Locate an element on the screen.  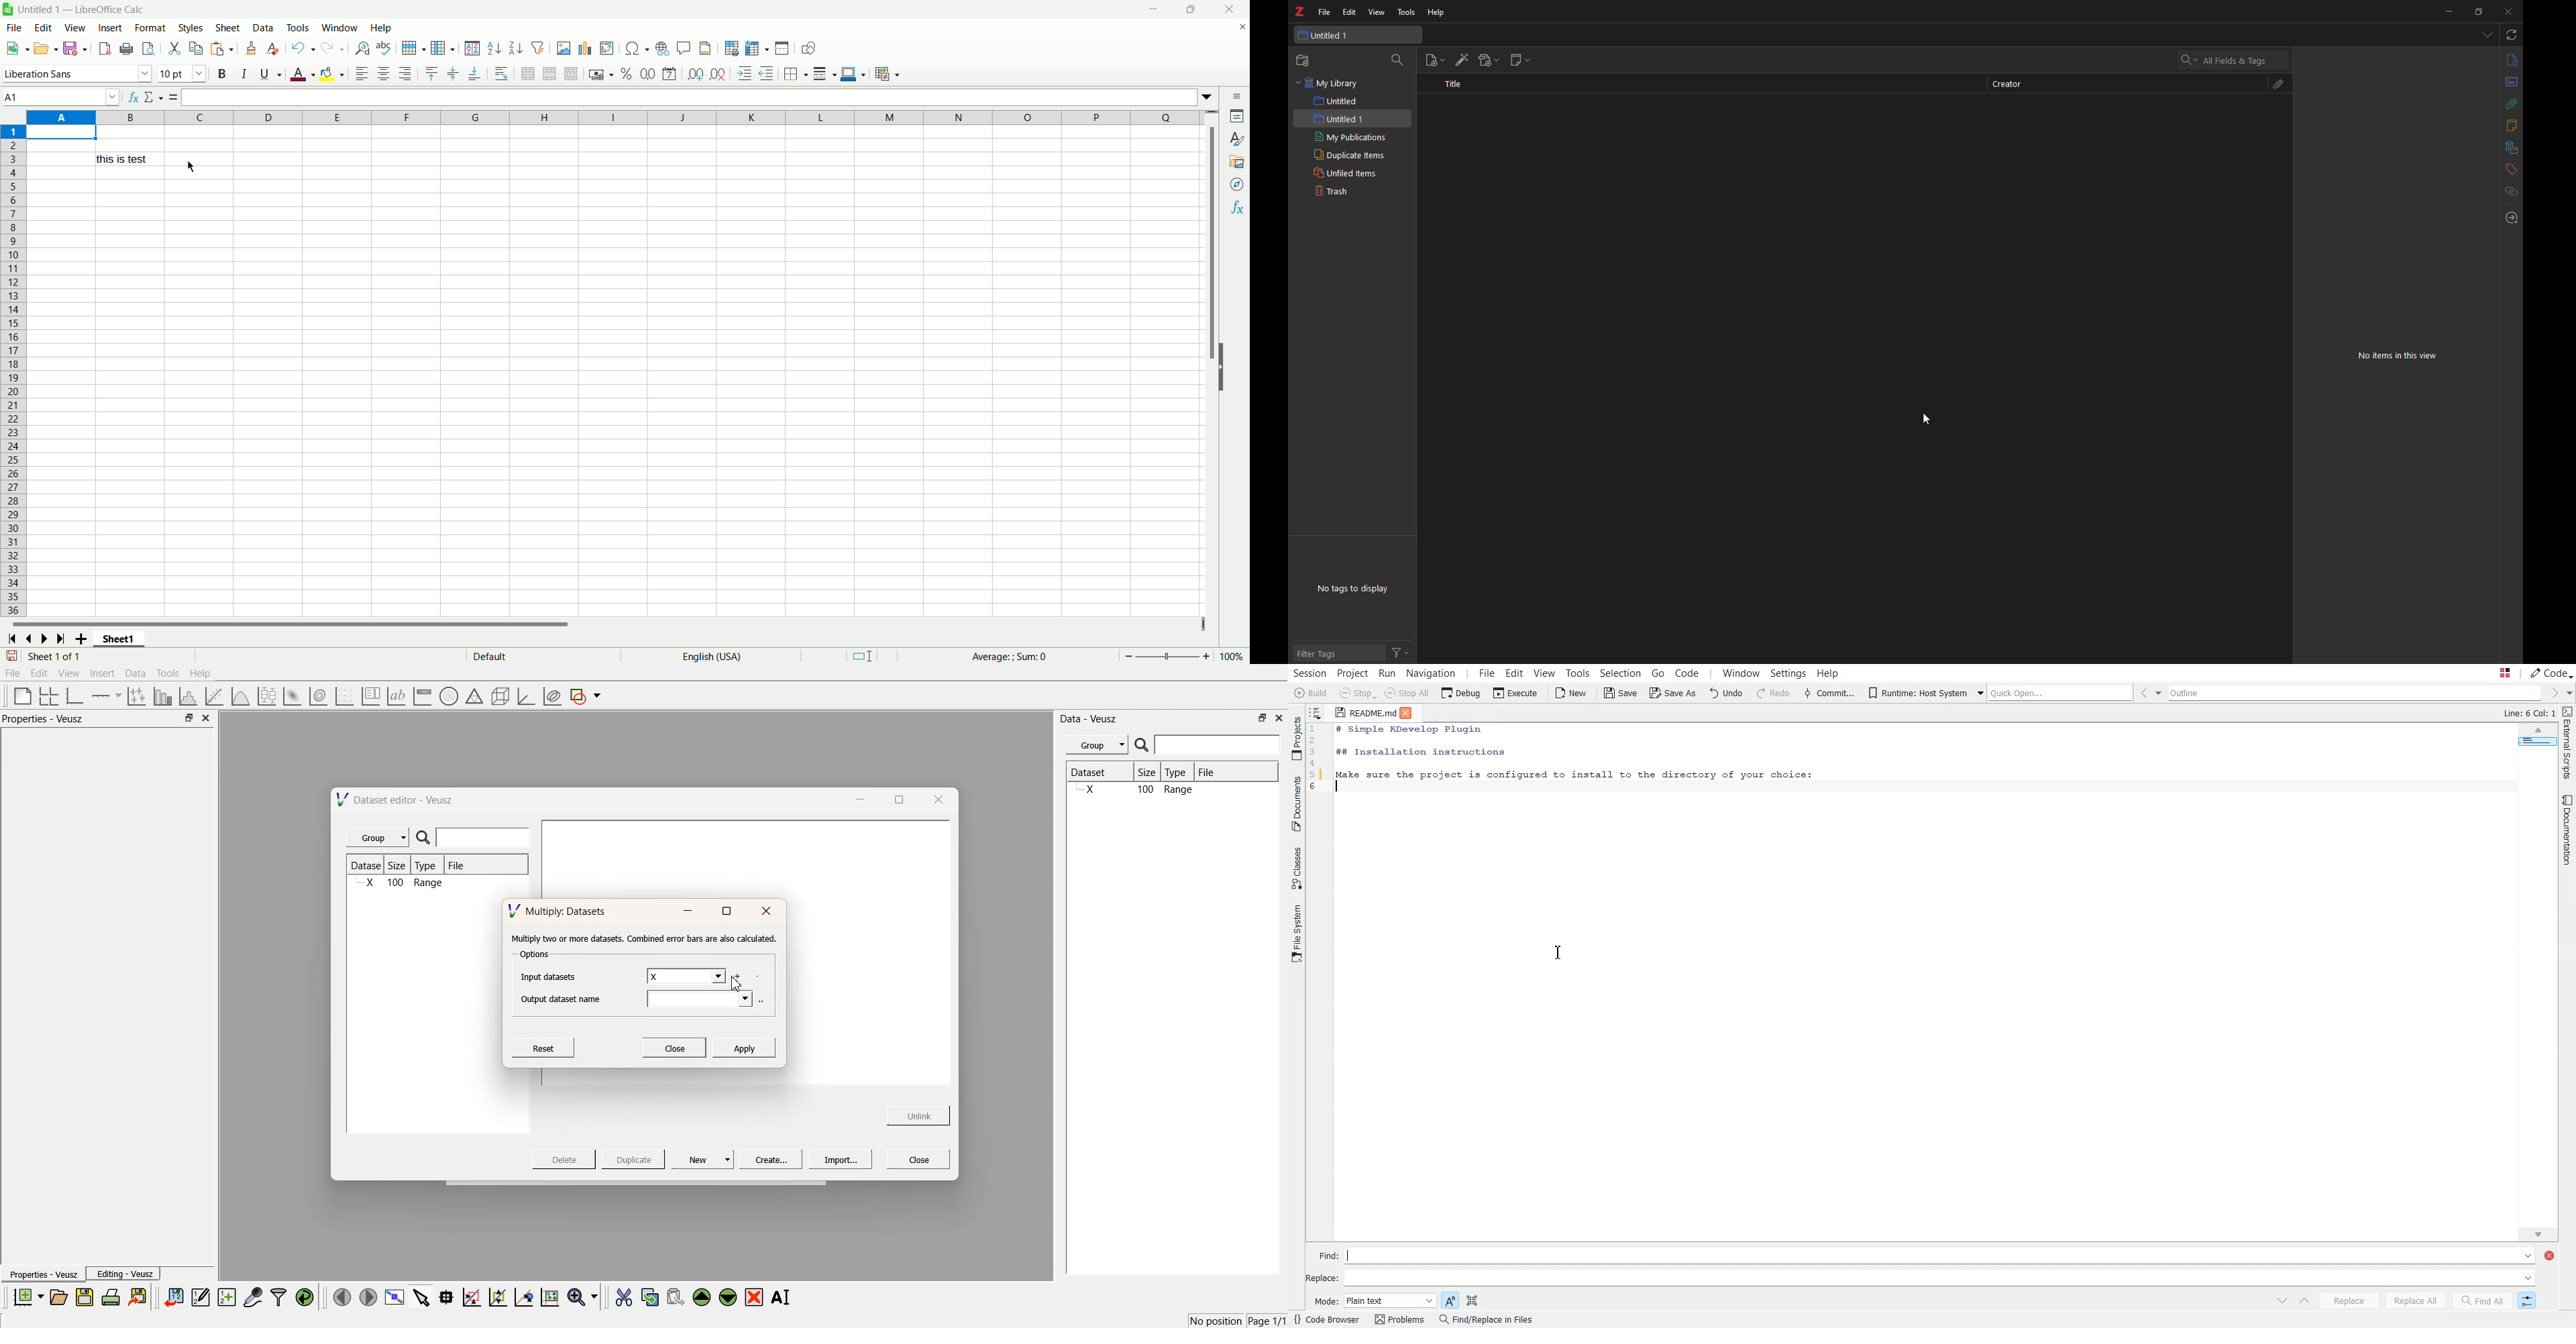
bold  is located at coordinates (224, 73).